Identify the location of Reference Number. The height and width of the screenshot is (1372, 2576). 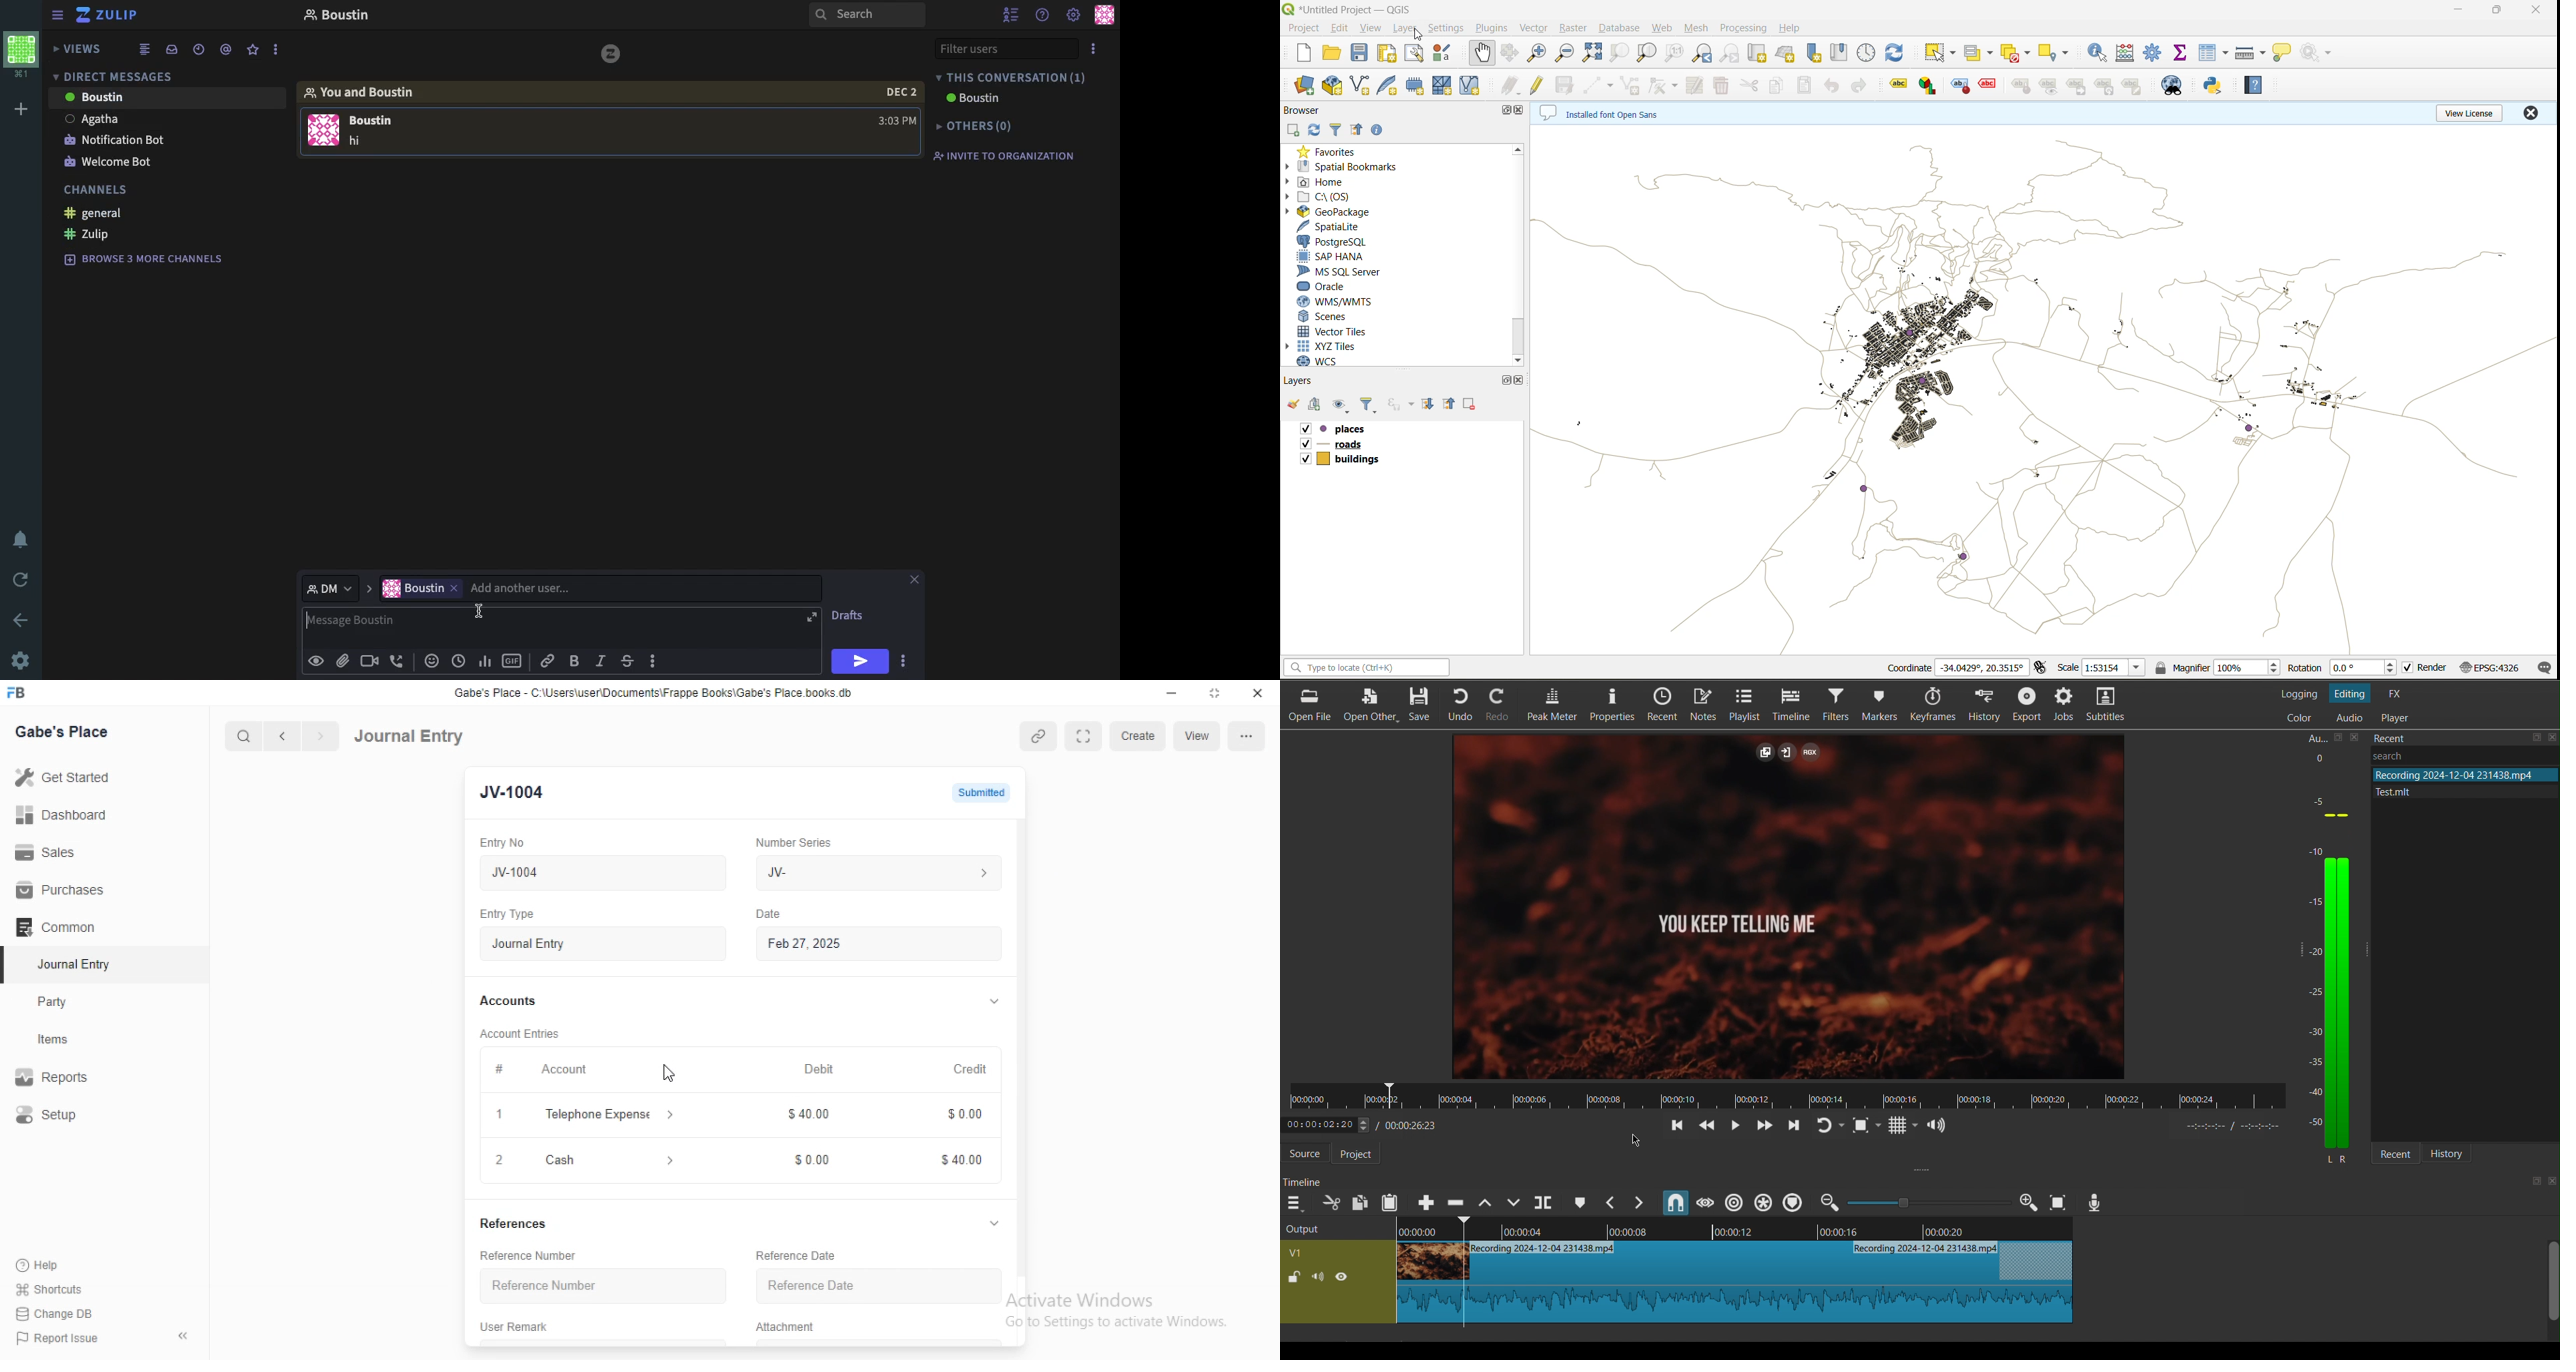
(530, 1256).